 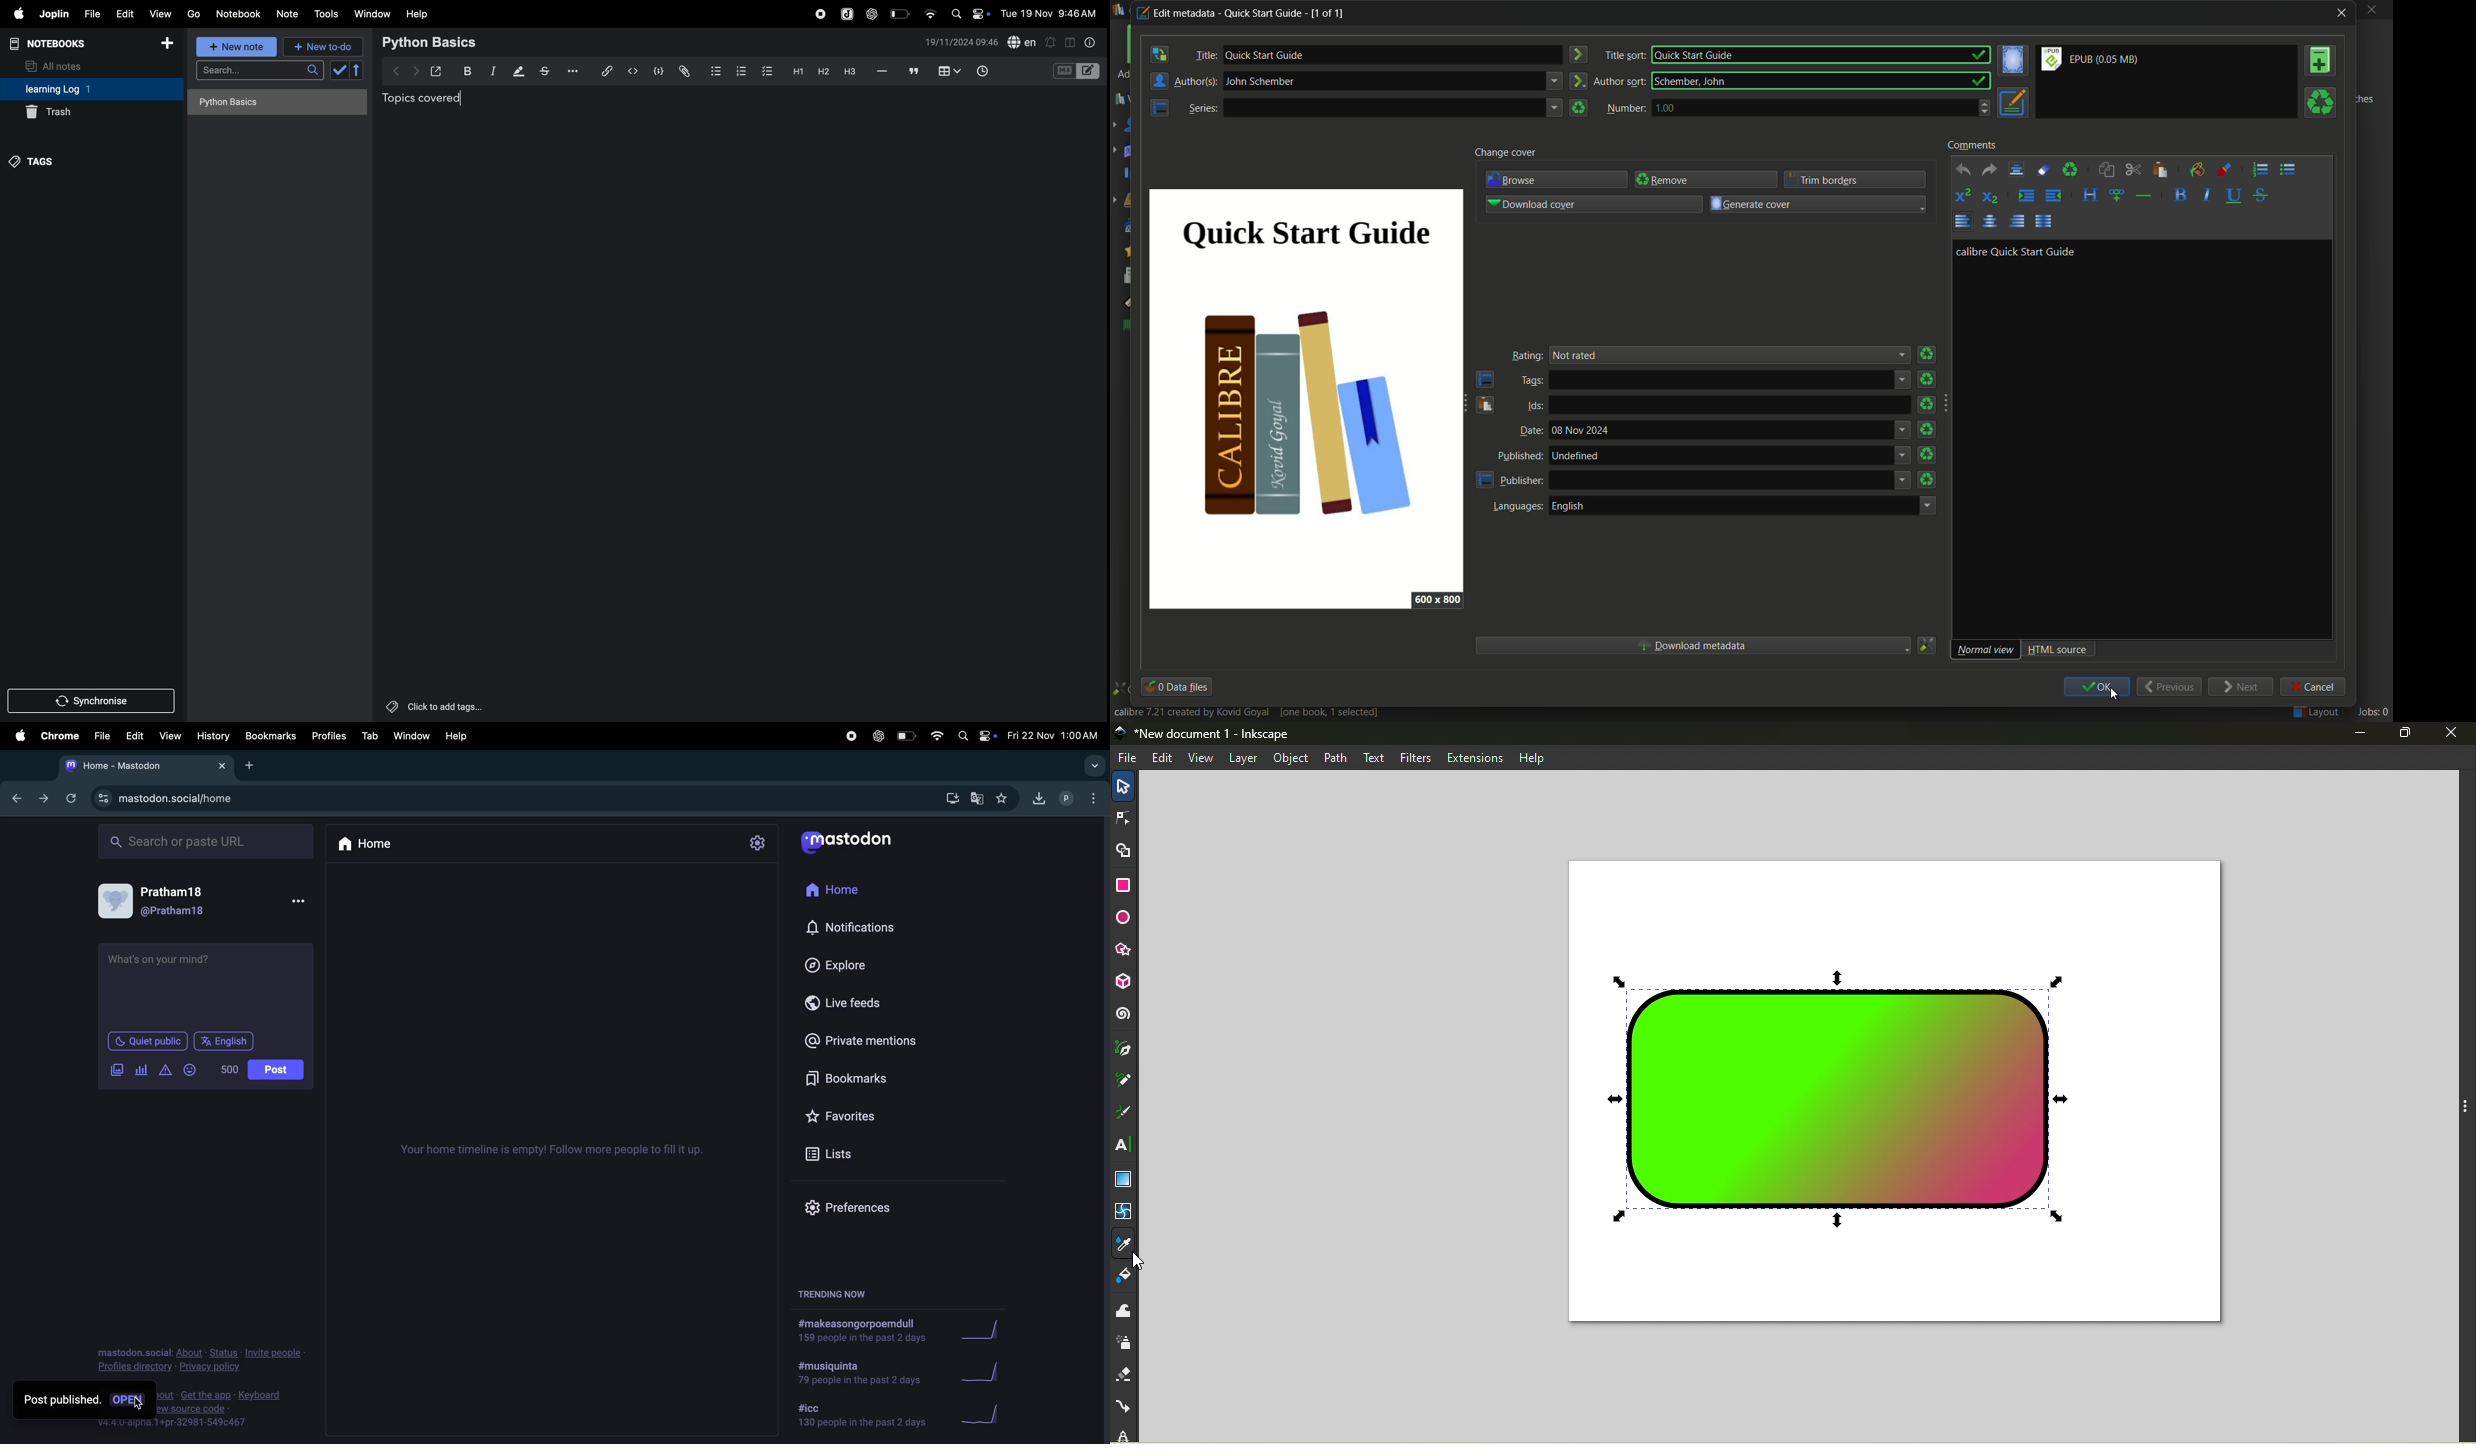 What do you see at coordinates (571, 70) in the screenshot?
I see `options` at bounding box center [571, 70].